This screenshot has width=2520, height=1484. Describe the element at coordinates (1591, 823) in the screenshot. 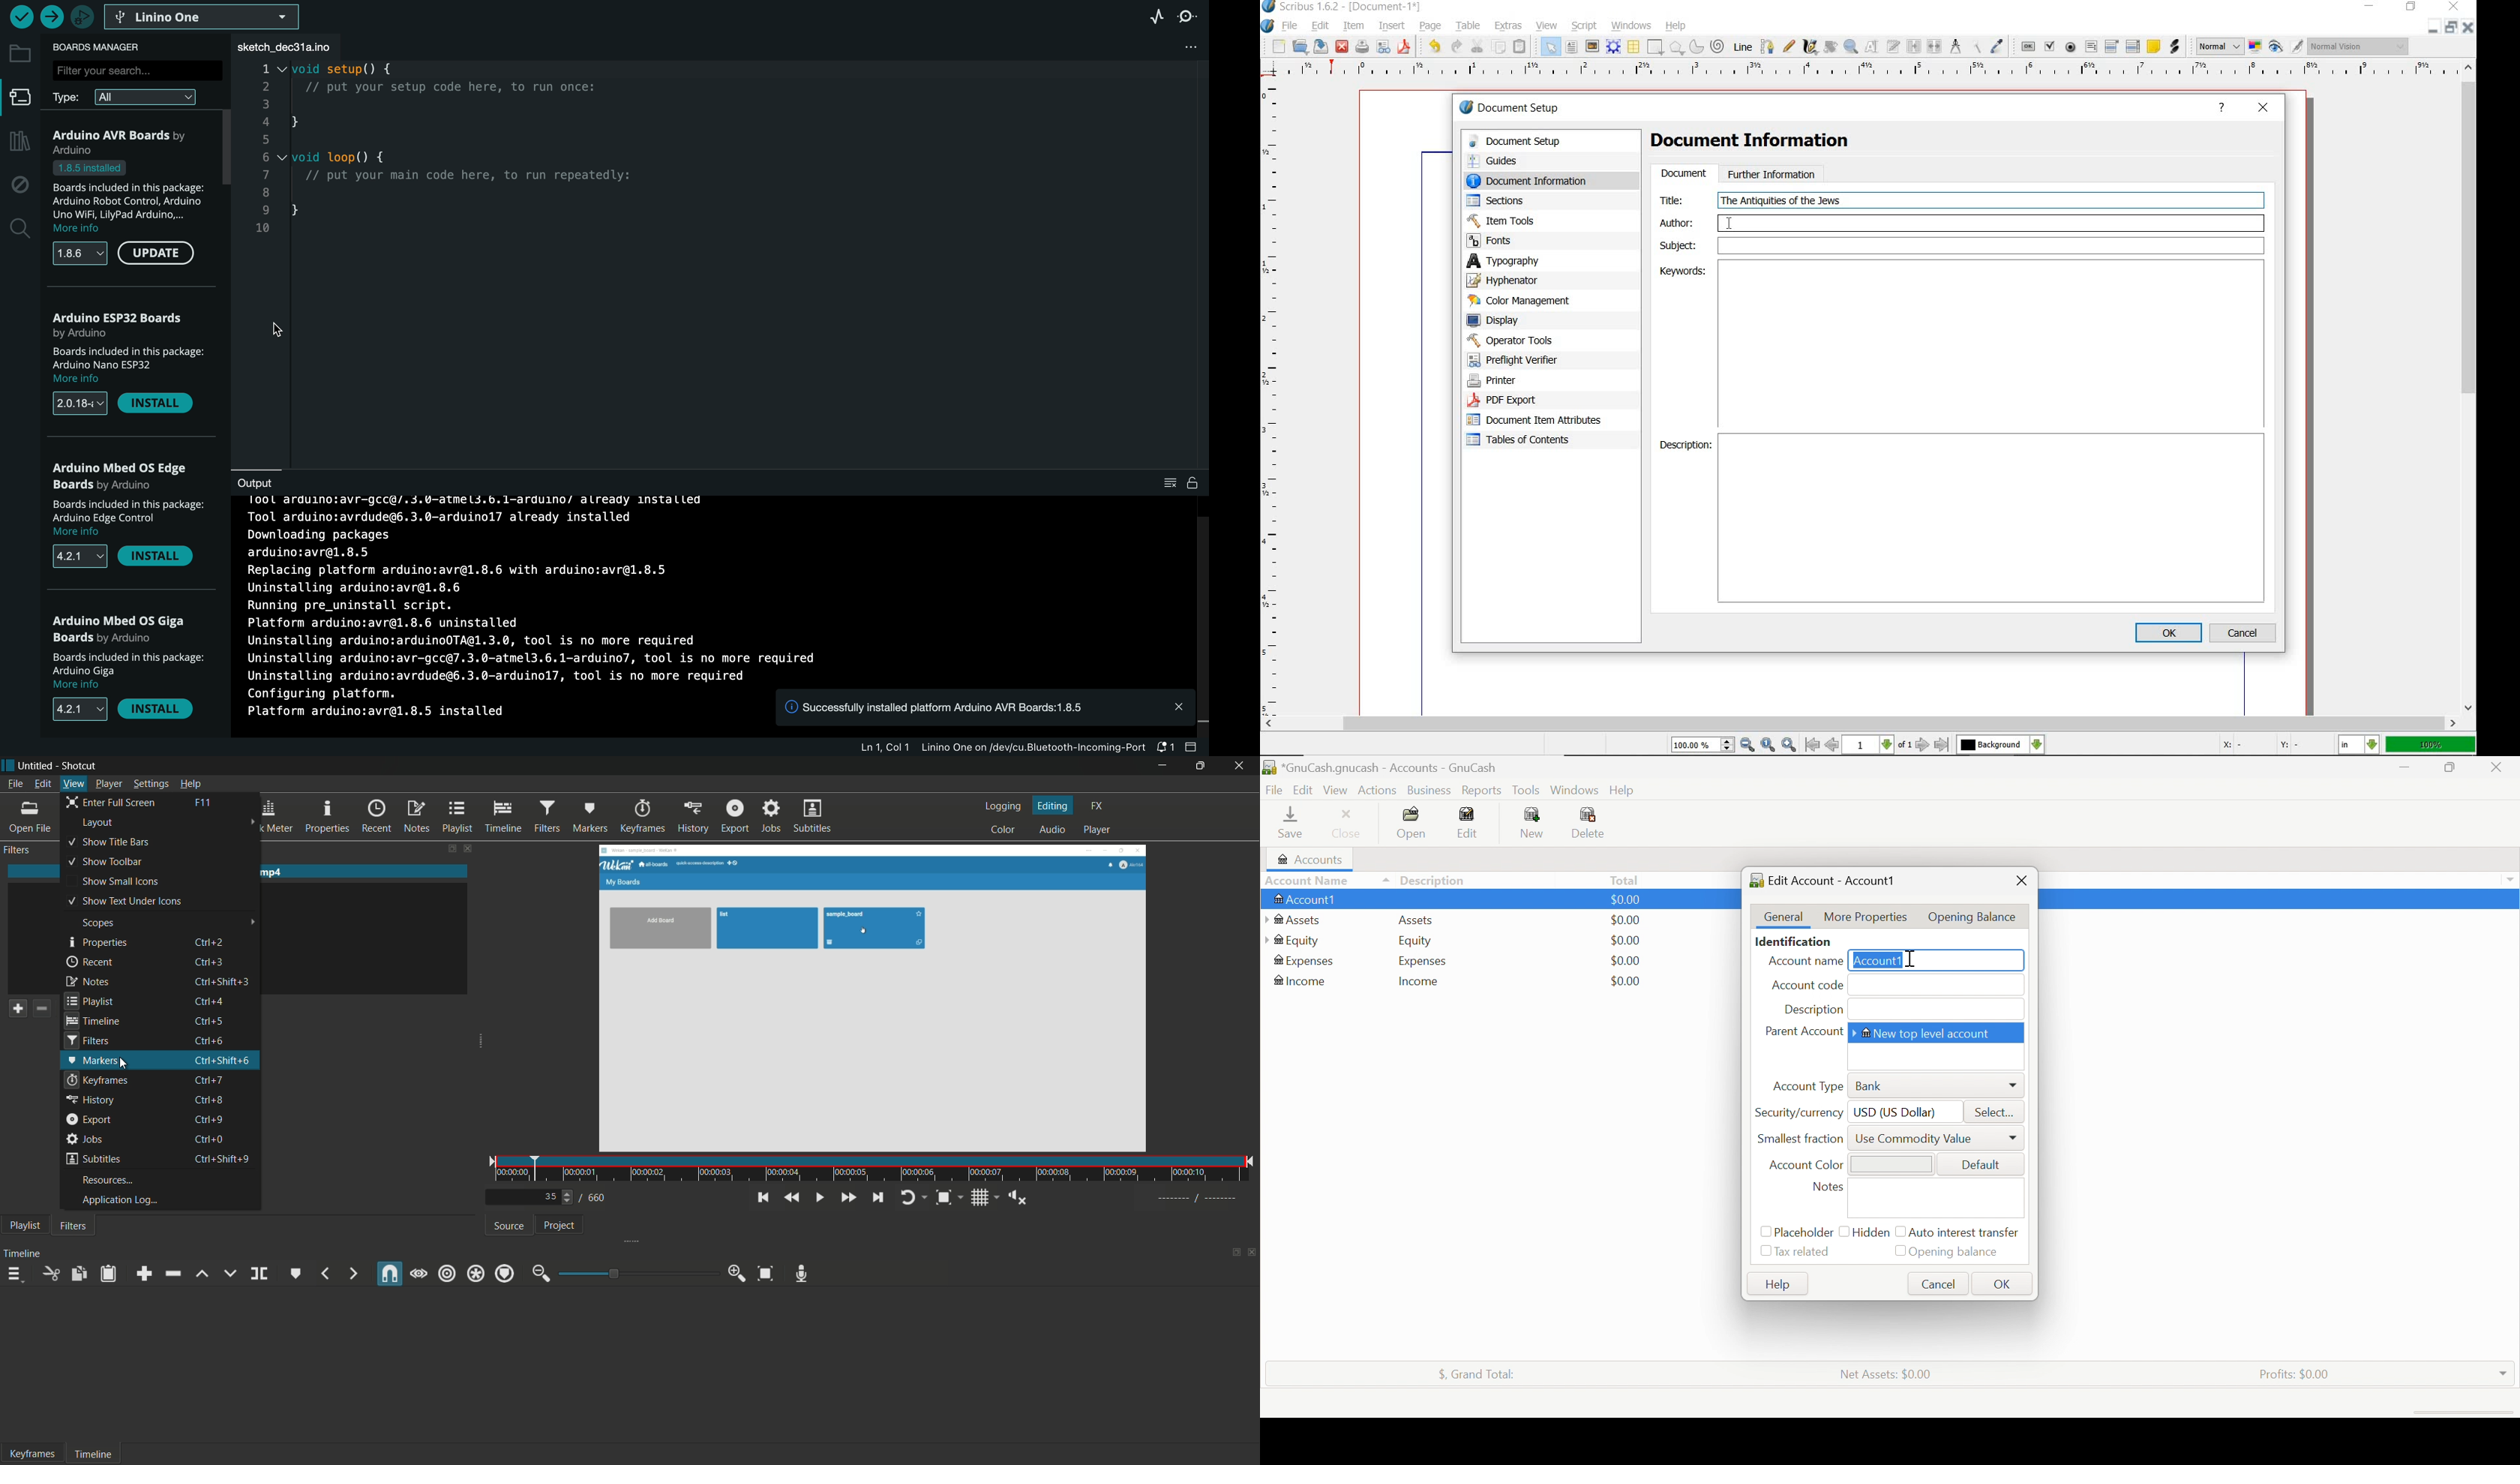

I see `Delete` at that location.